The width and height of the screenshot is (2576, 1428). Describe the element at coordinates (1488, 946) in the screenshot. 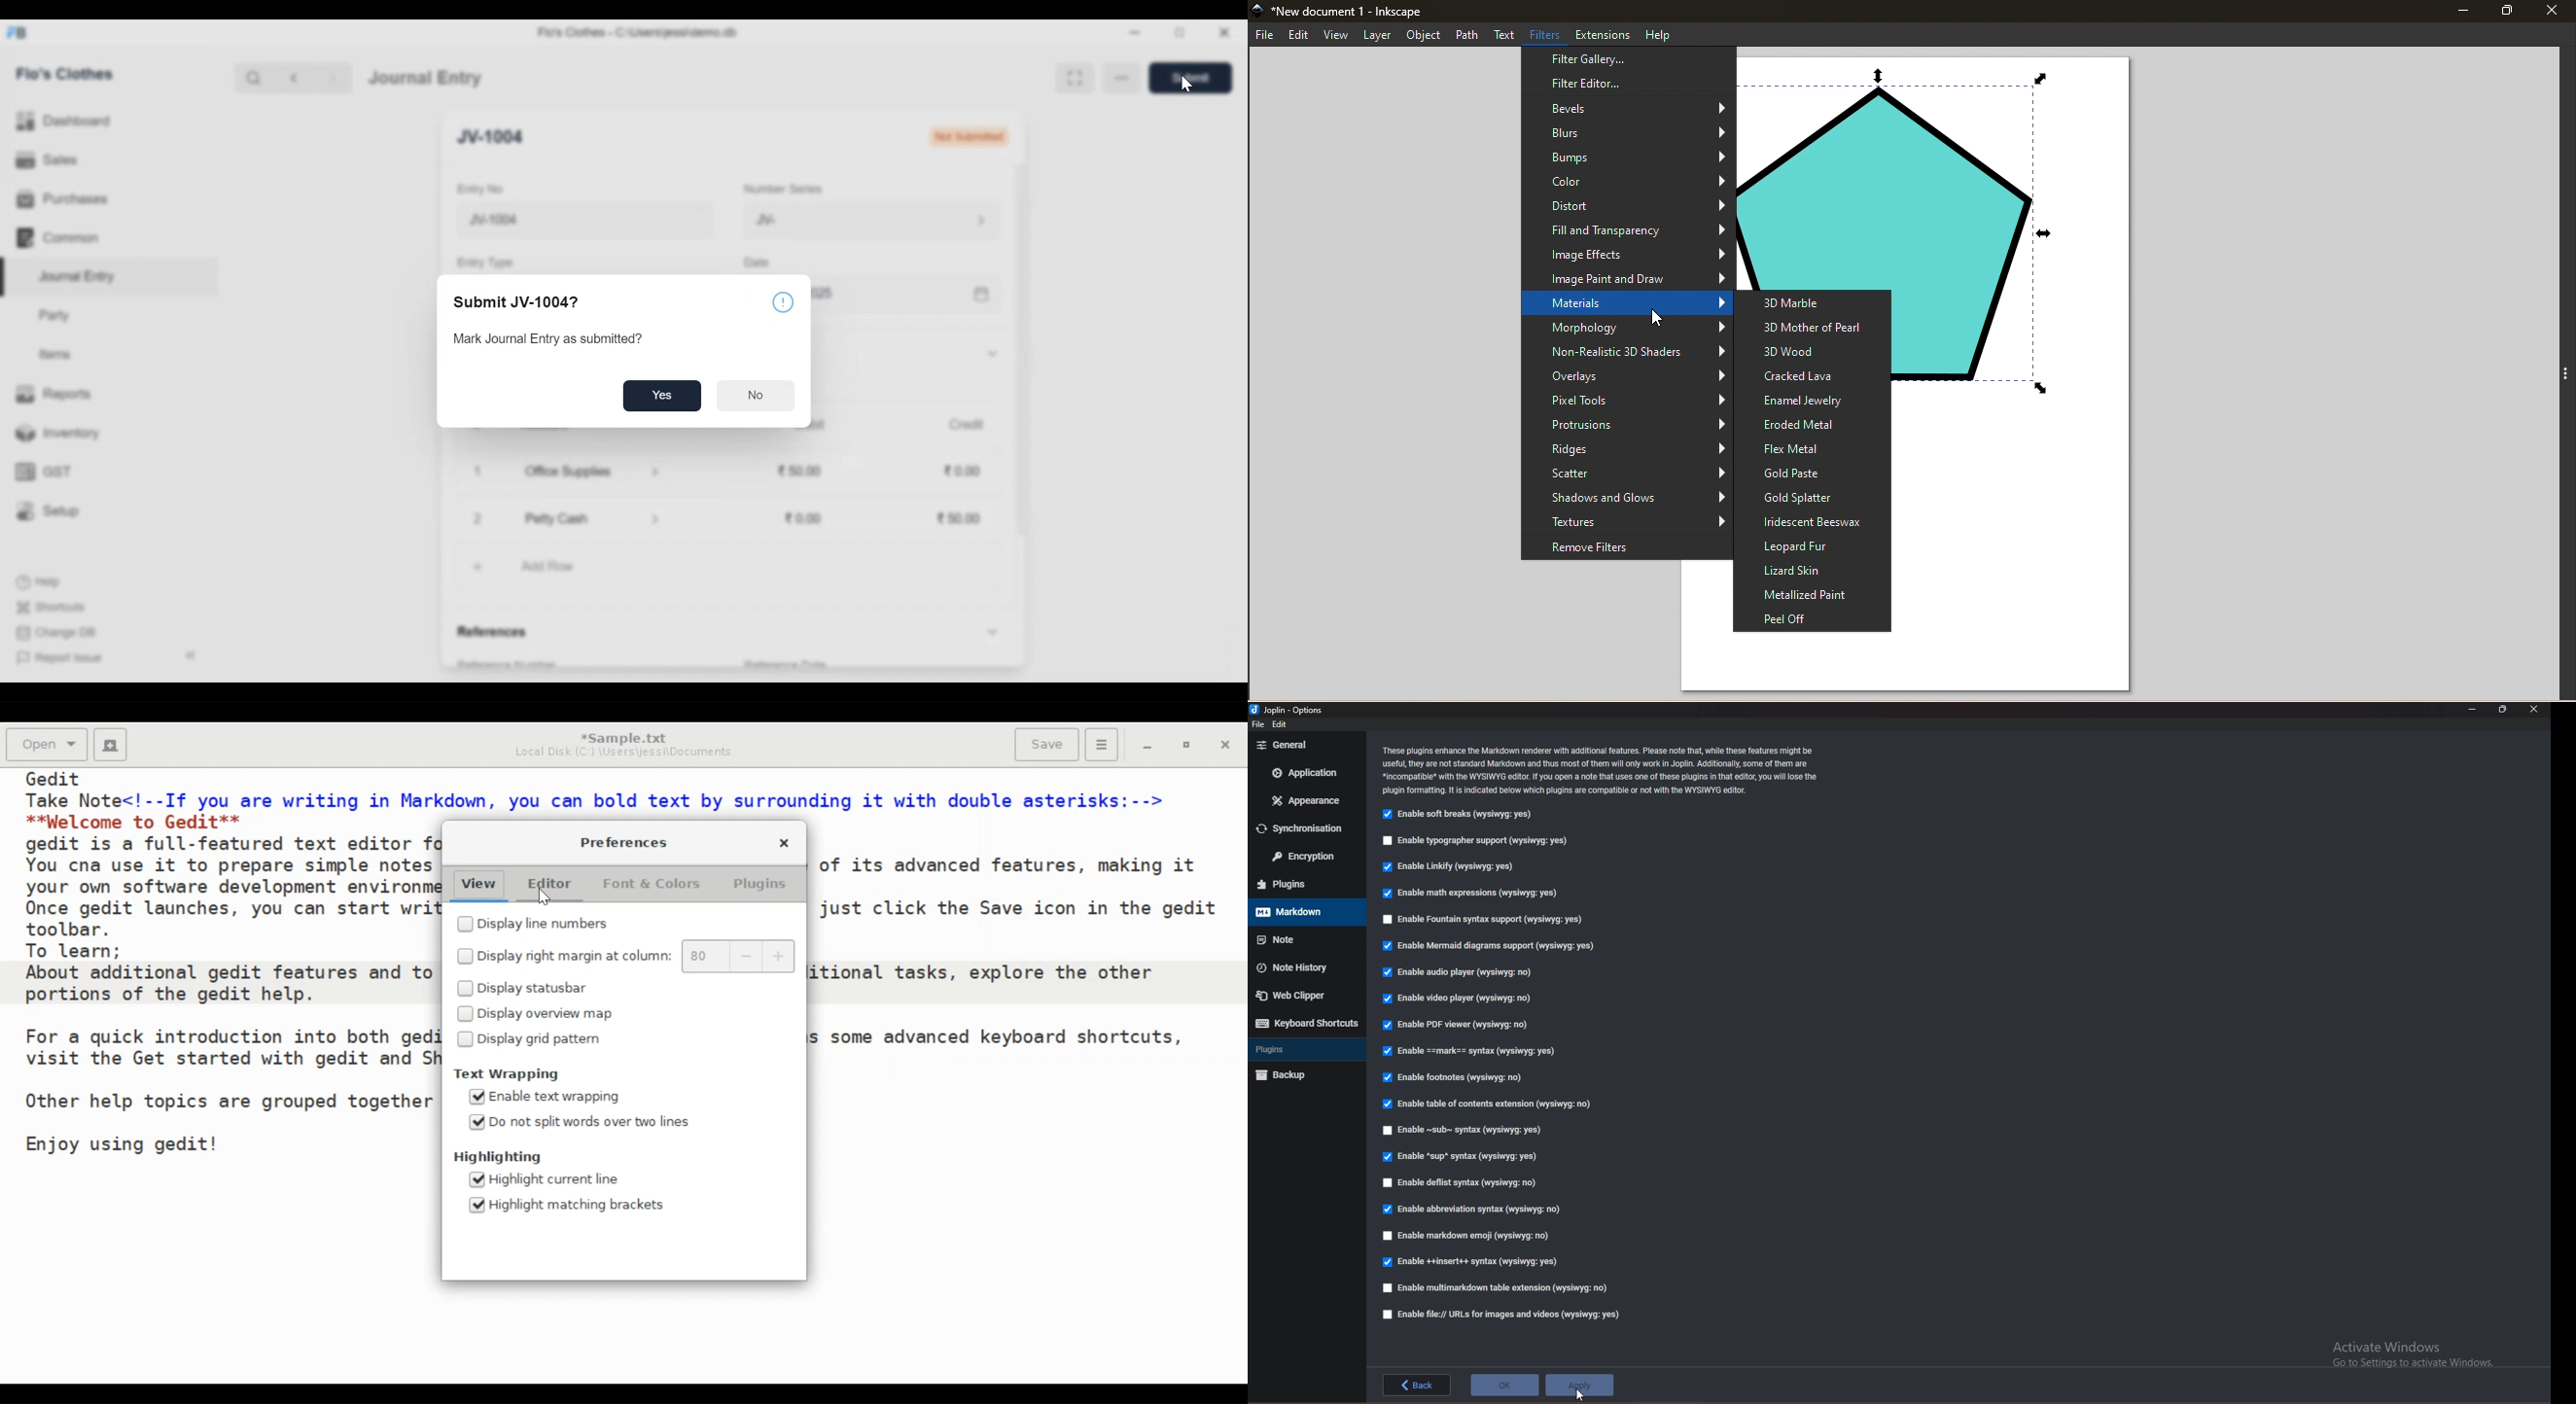

I see `enable mermaid diagrams support` at that location.